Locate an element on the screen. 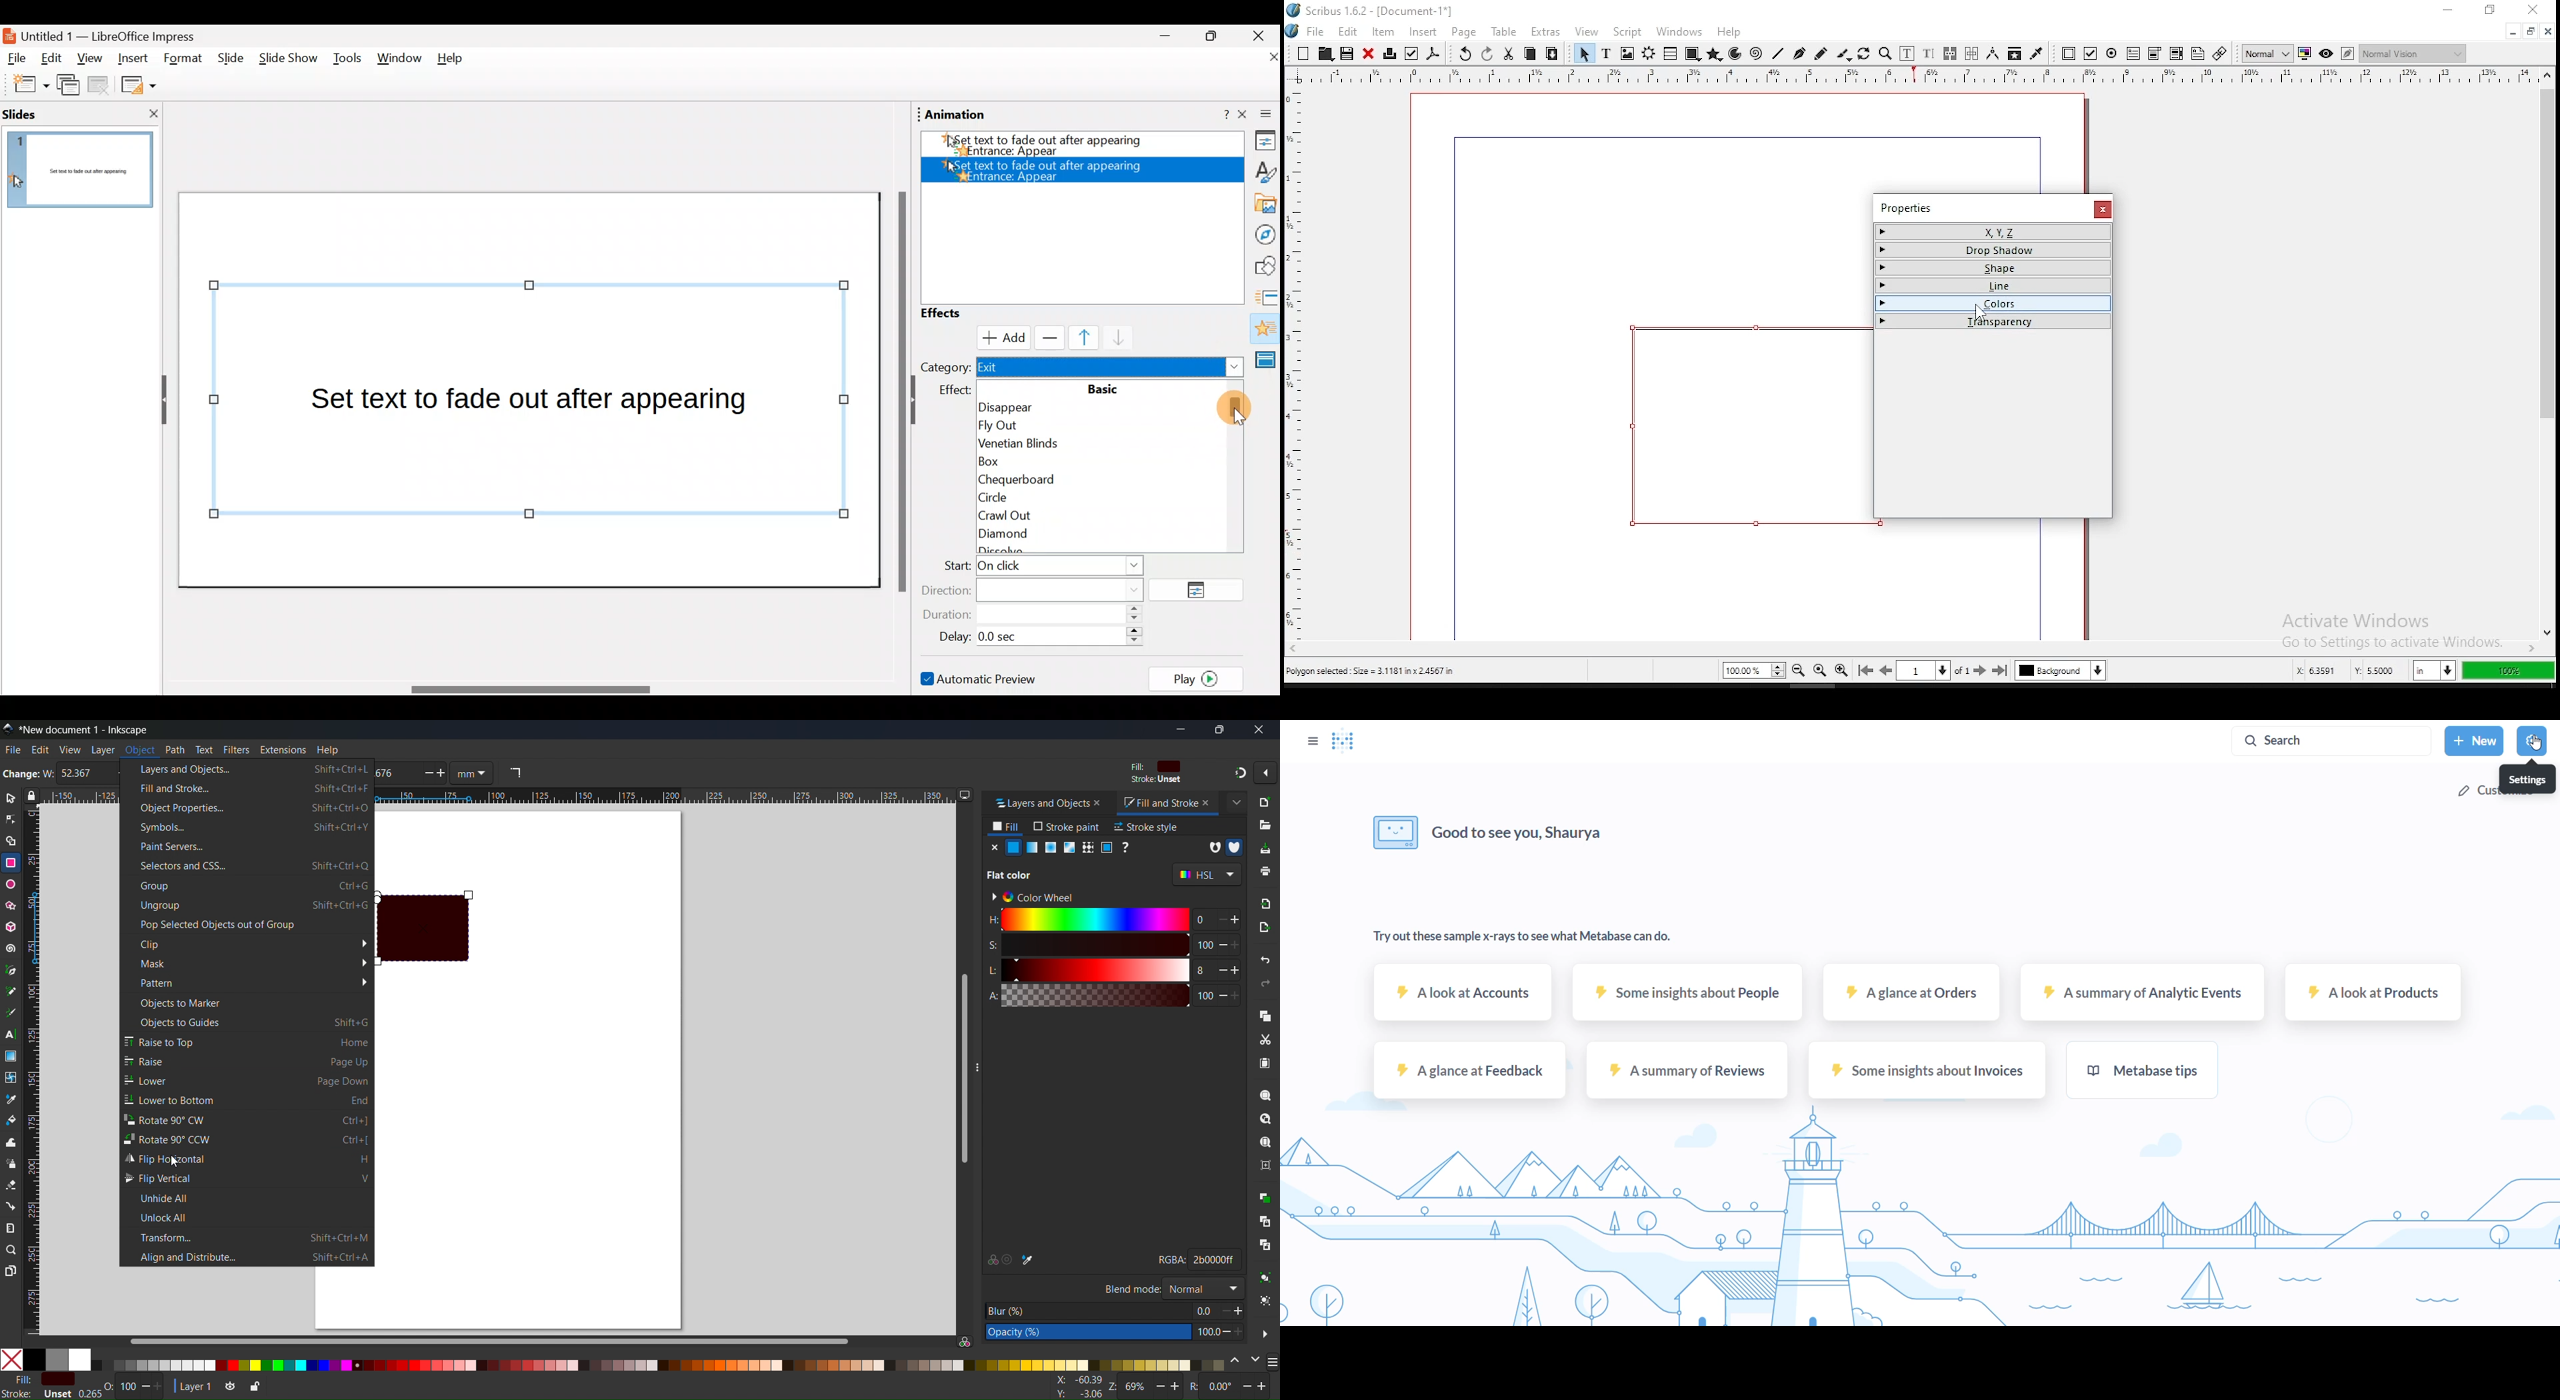 Image resolution: width=2576 pixels, height=1400 pixels. Unset stroke is located at coordinates (1155, 781).